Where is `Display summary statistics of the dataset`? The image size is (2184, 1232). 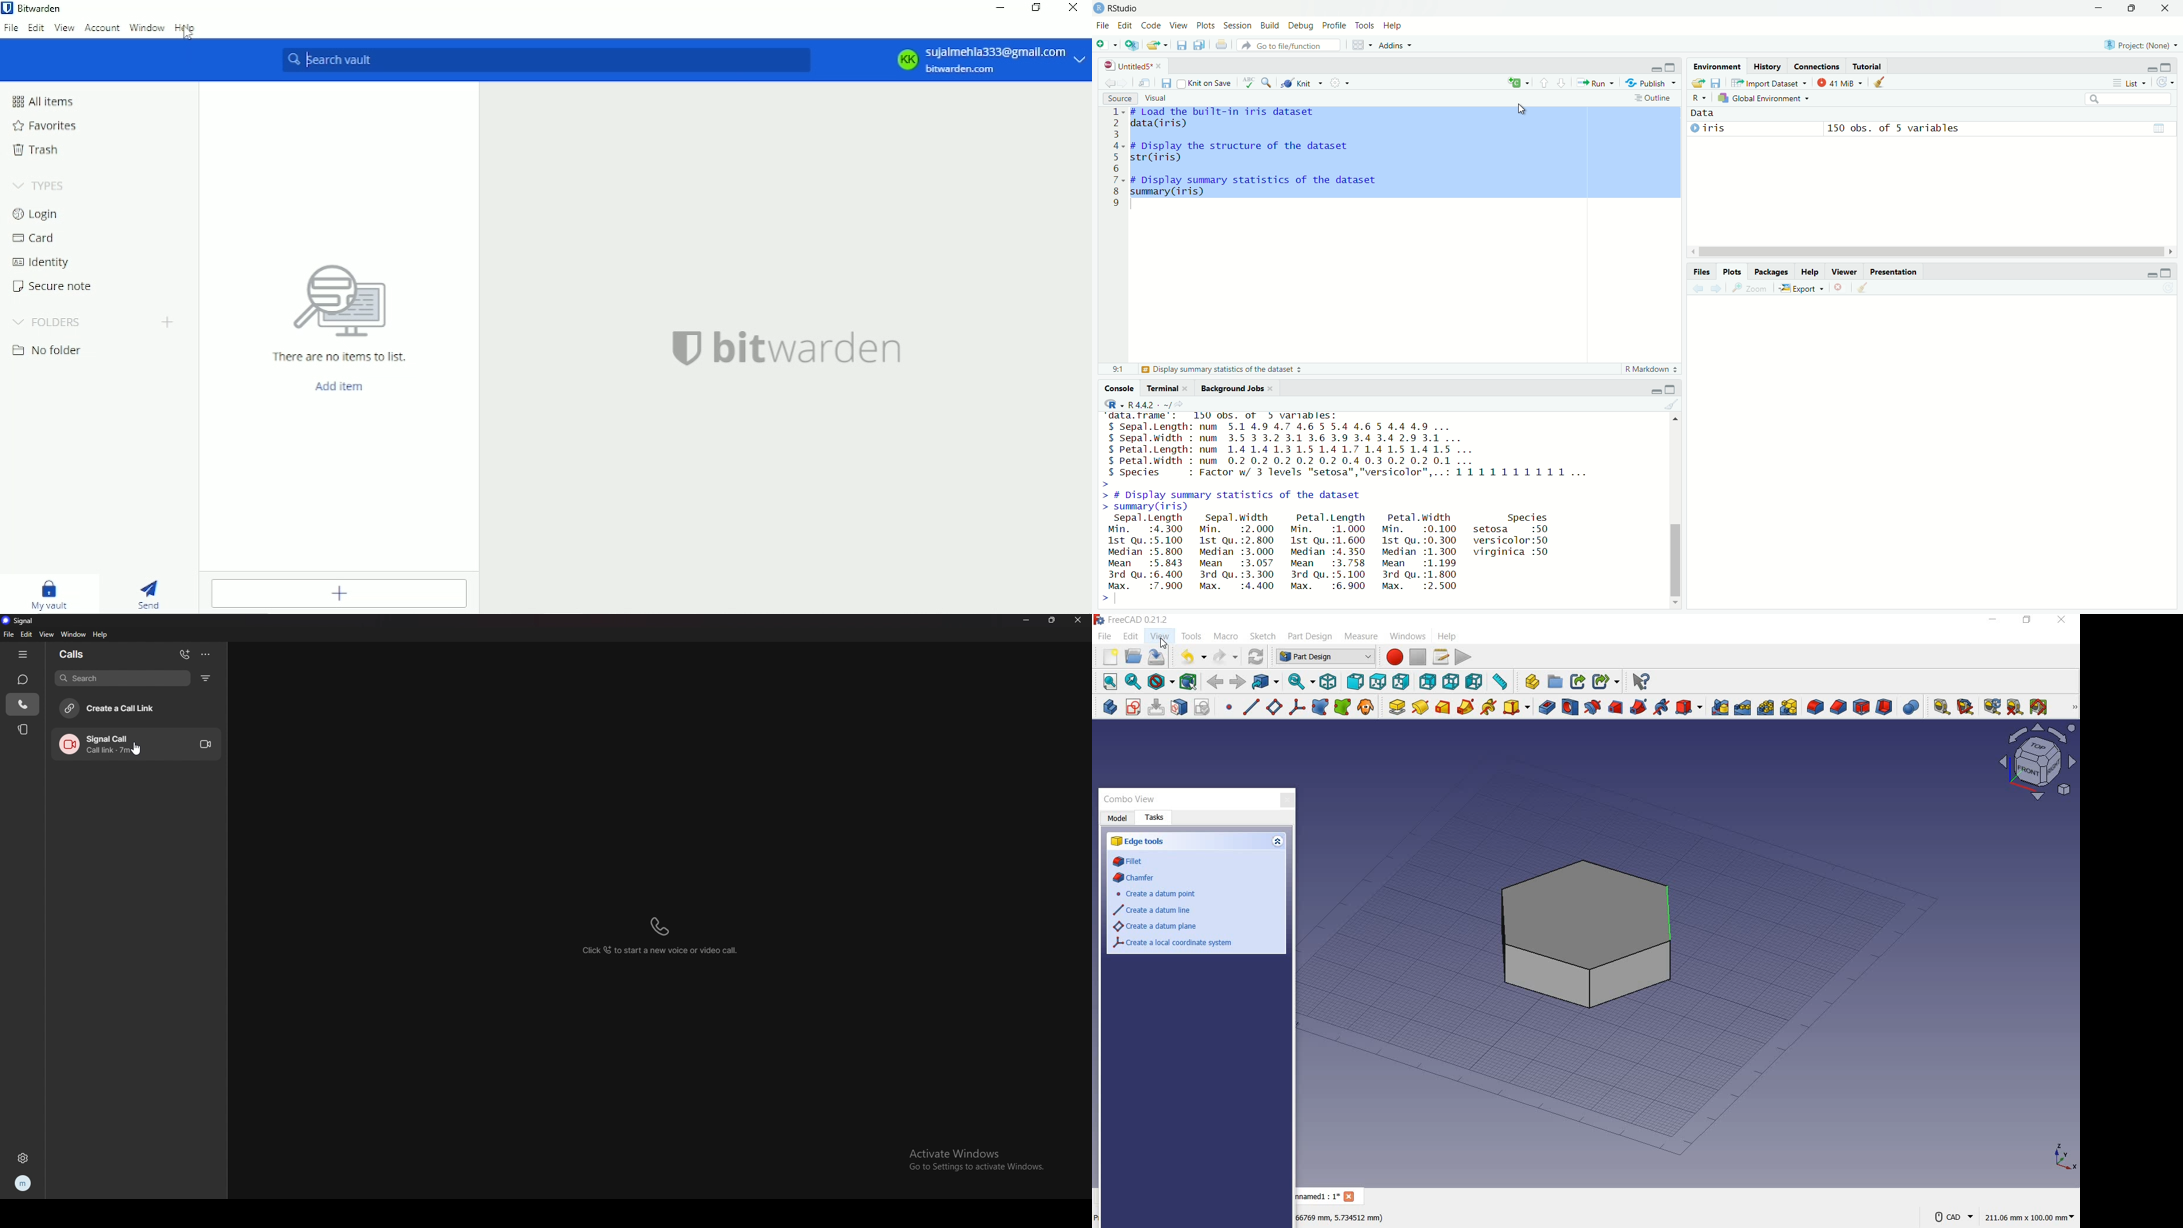
Display summary statistics of the dataset is located at coordinates (1221, 369).